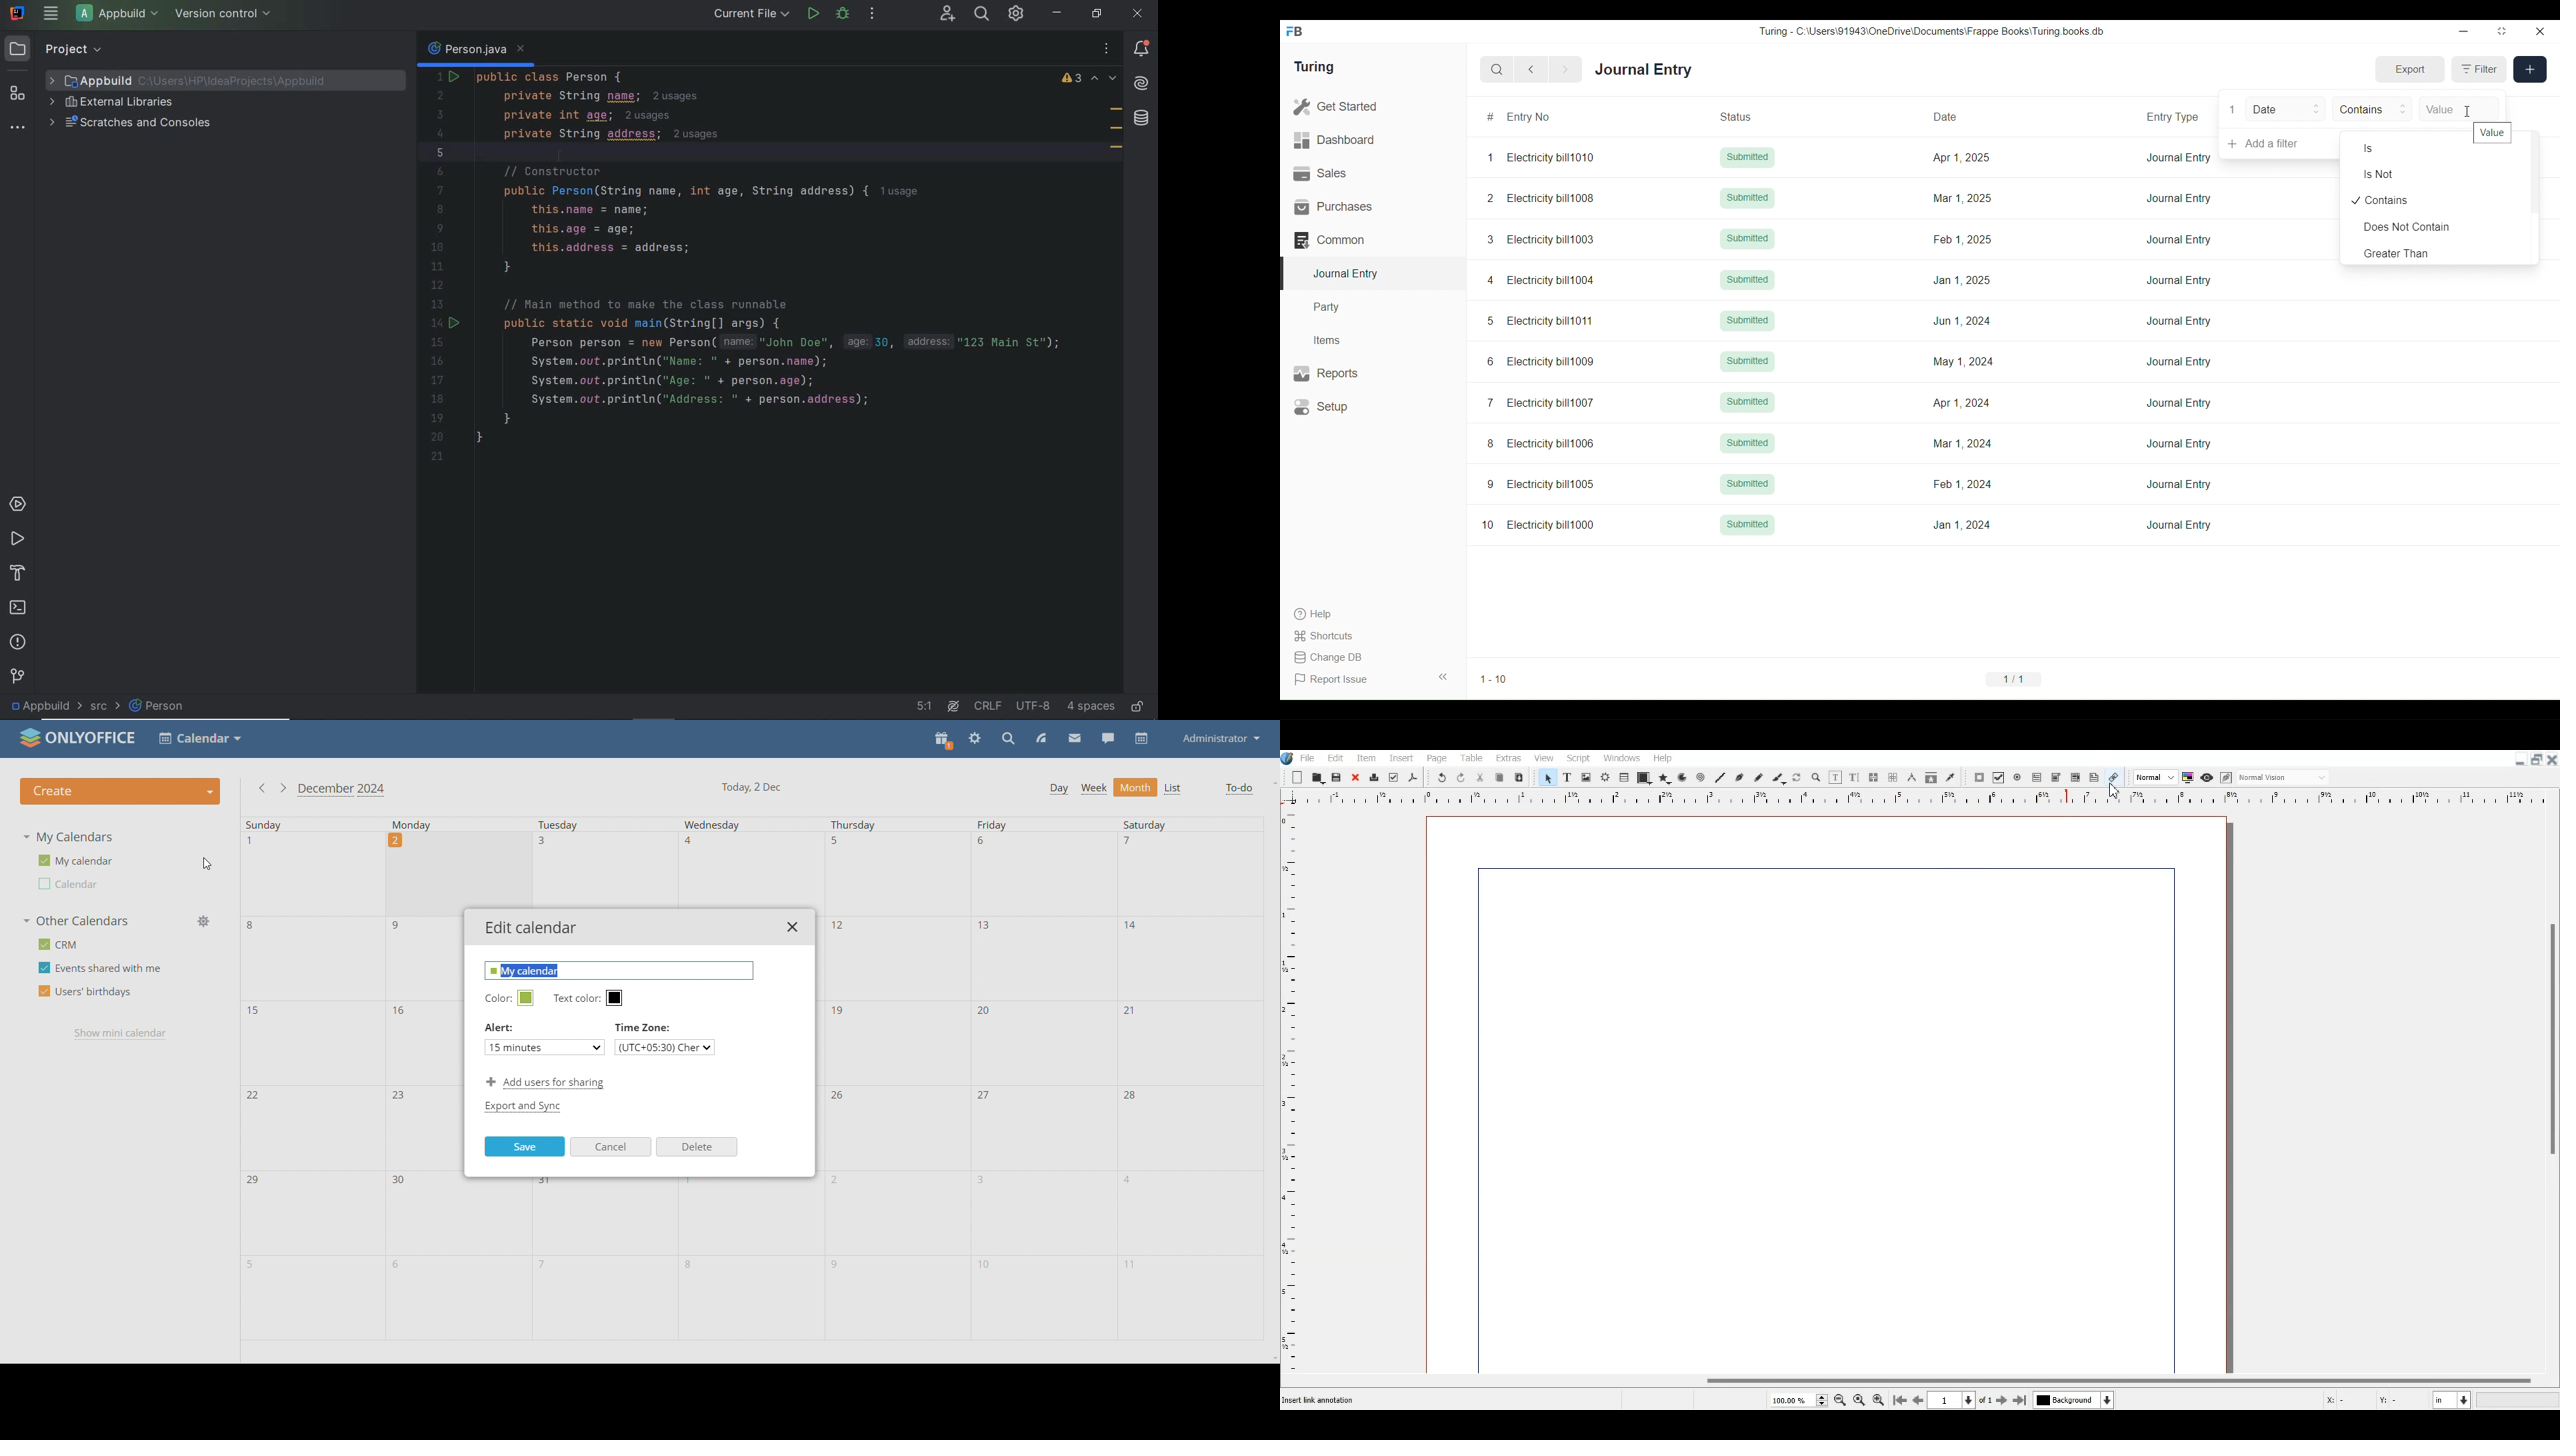 The image size is (2576, 1456). I want to click on Horizontal Scroll bar, so click(1920, 1381).